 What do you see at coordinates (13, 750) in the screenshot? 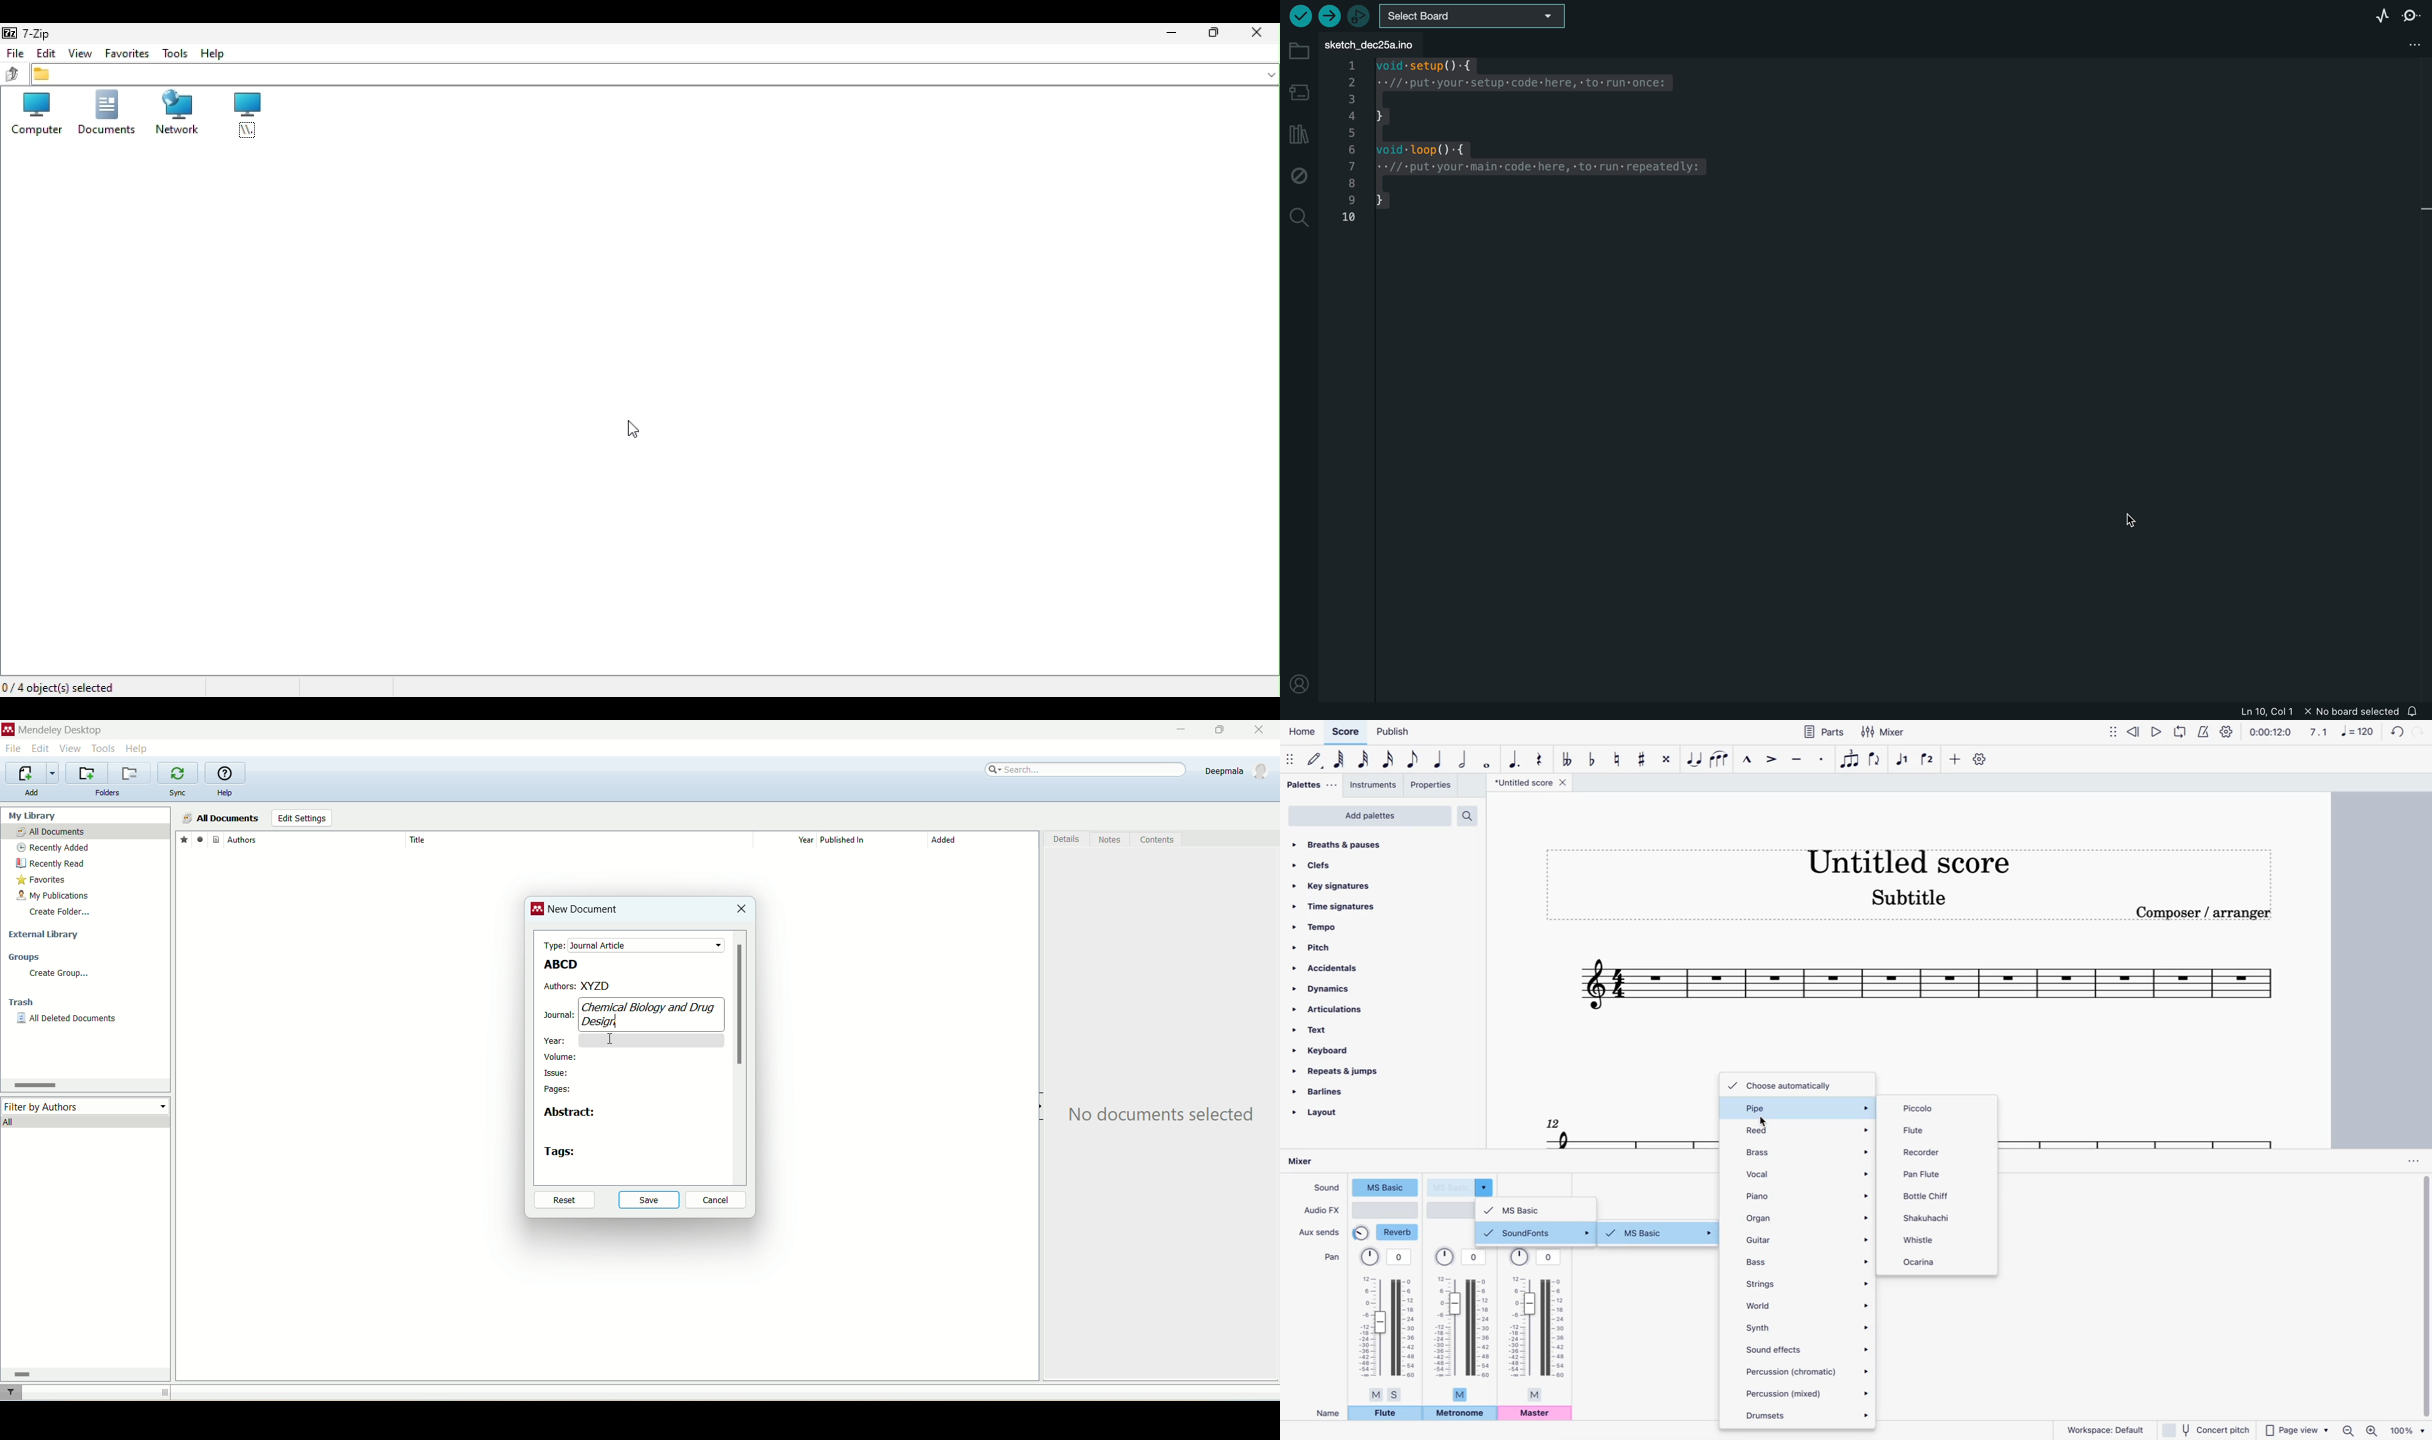
I see `file` at bounding box center [13, 750].